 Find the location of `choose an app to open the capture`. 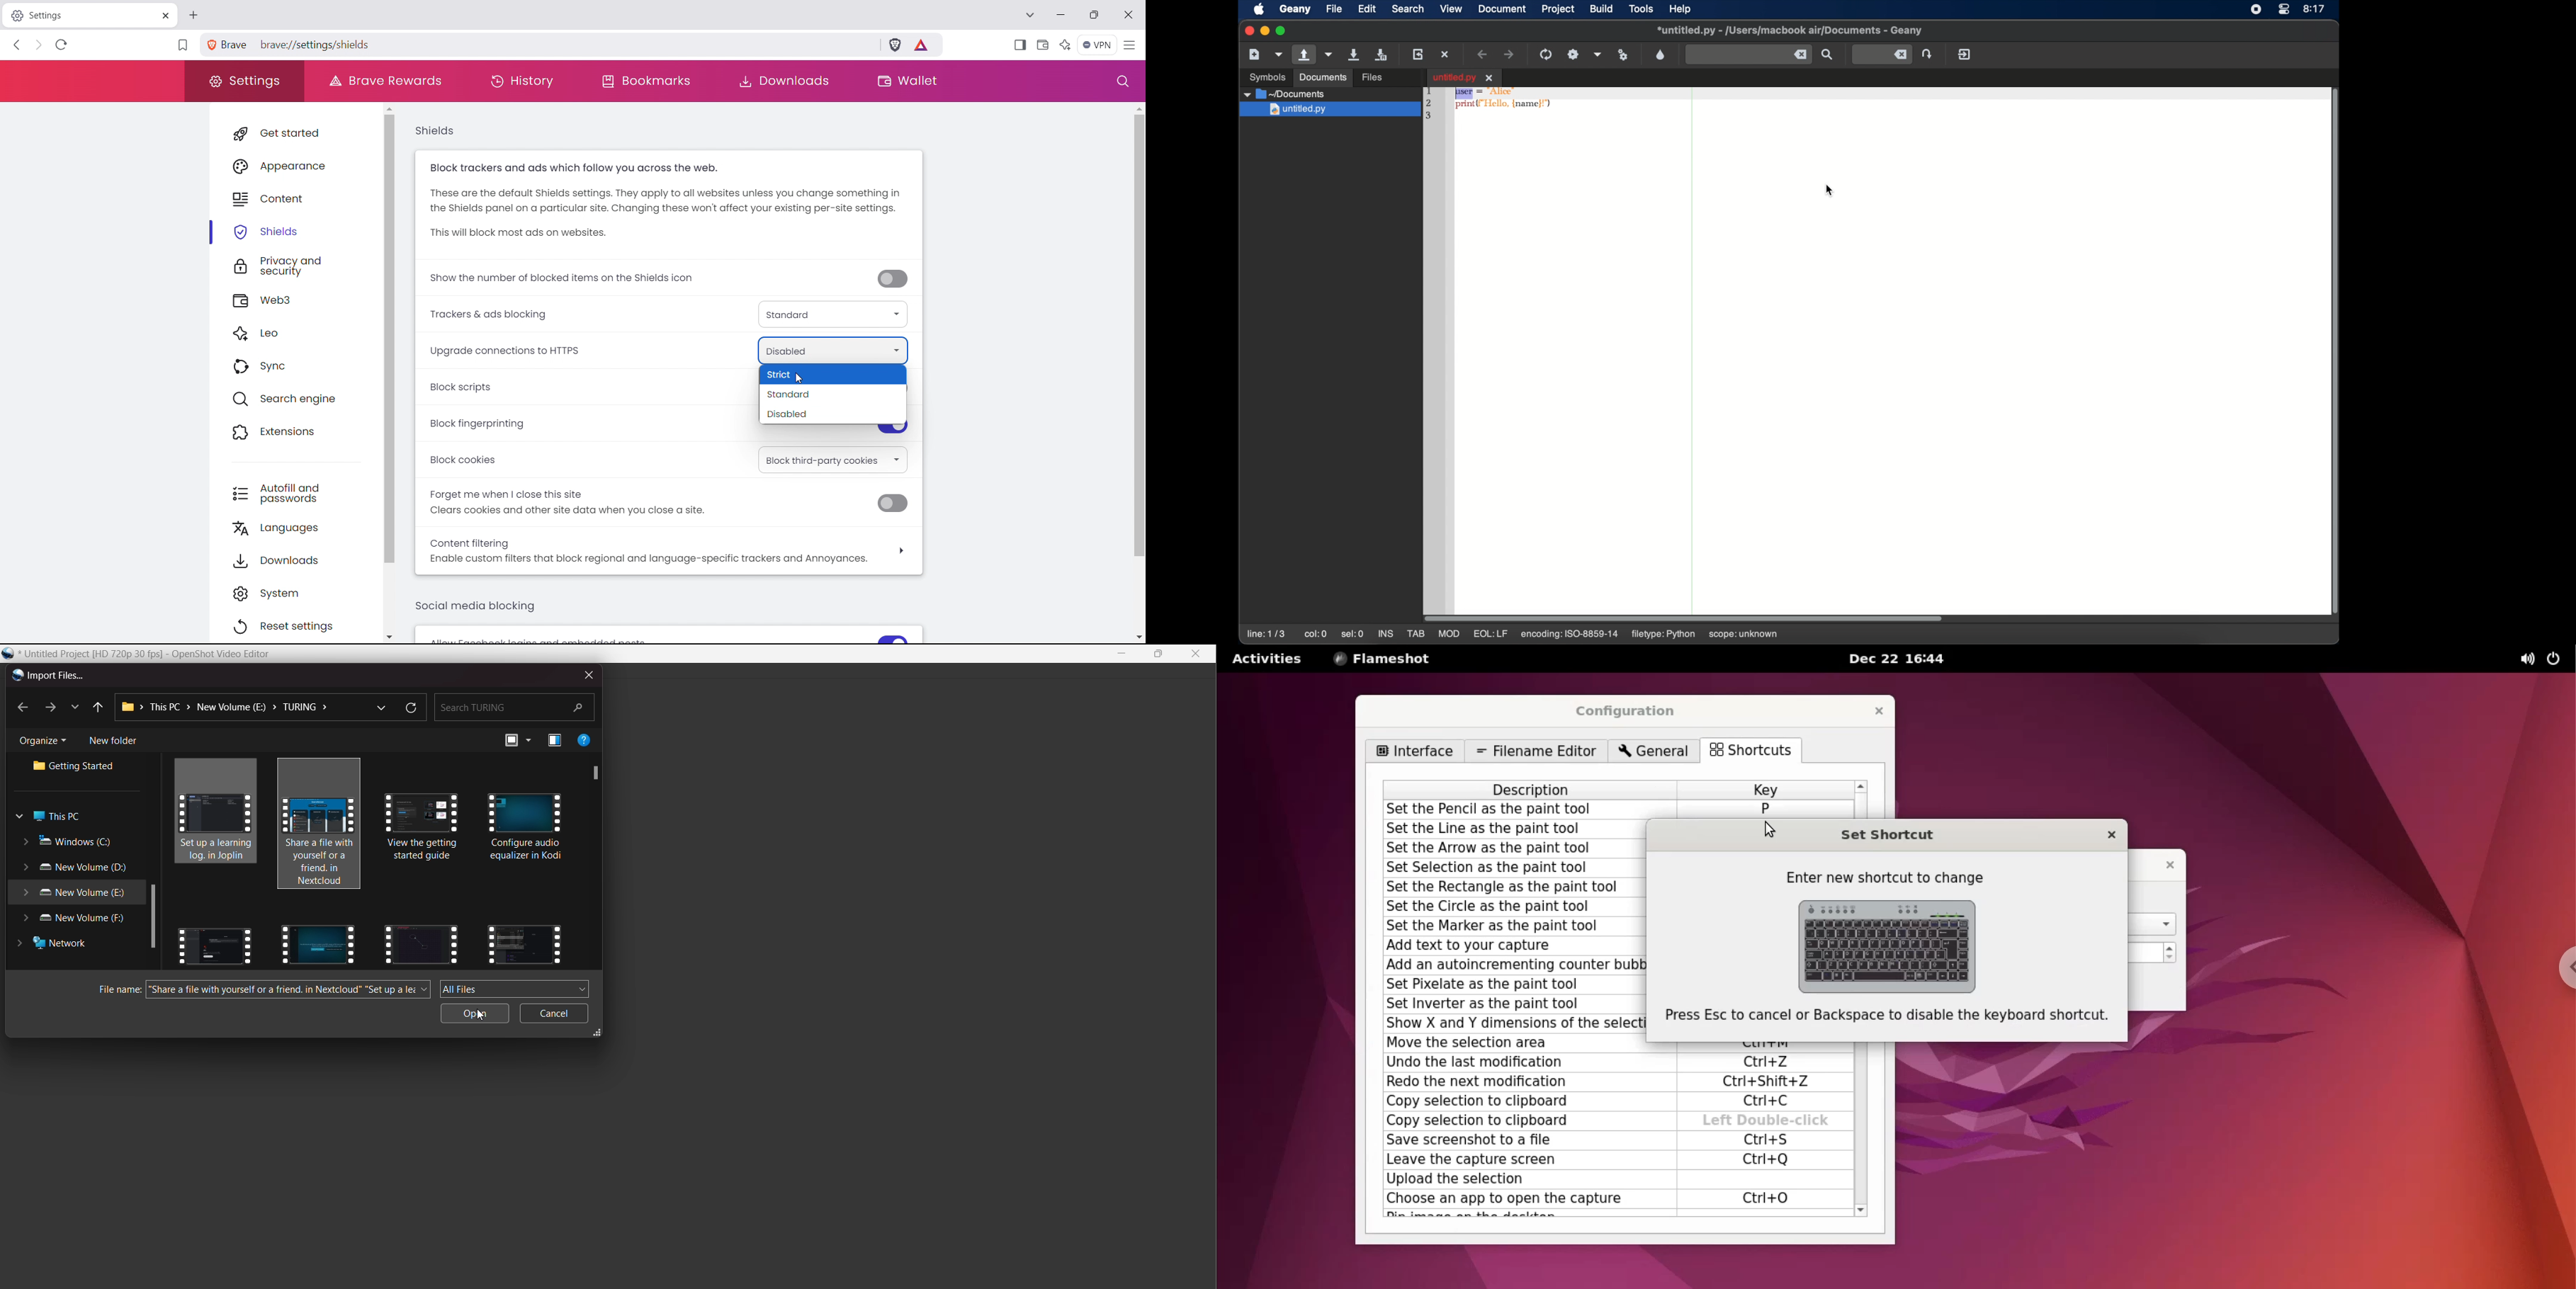

choose an app to open the capture is located at coordinates (1525, 1200).